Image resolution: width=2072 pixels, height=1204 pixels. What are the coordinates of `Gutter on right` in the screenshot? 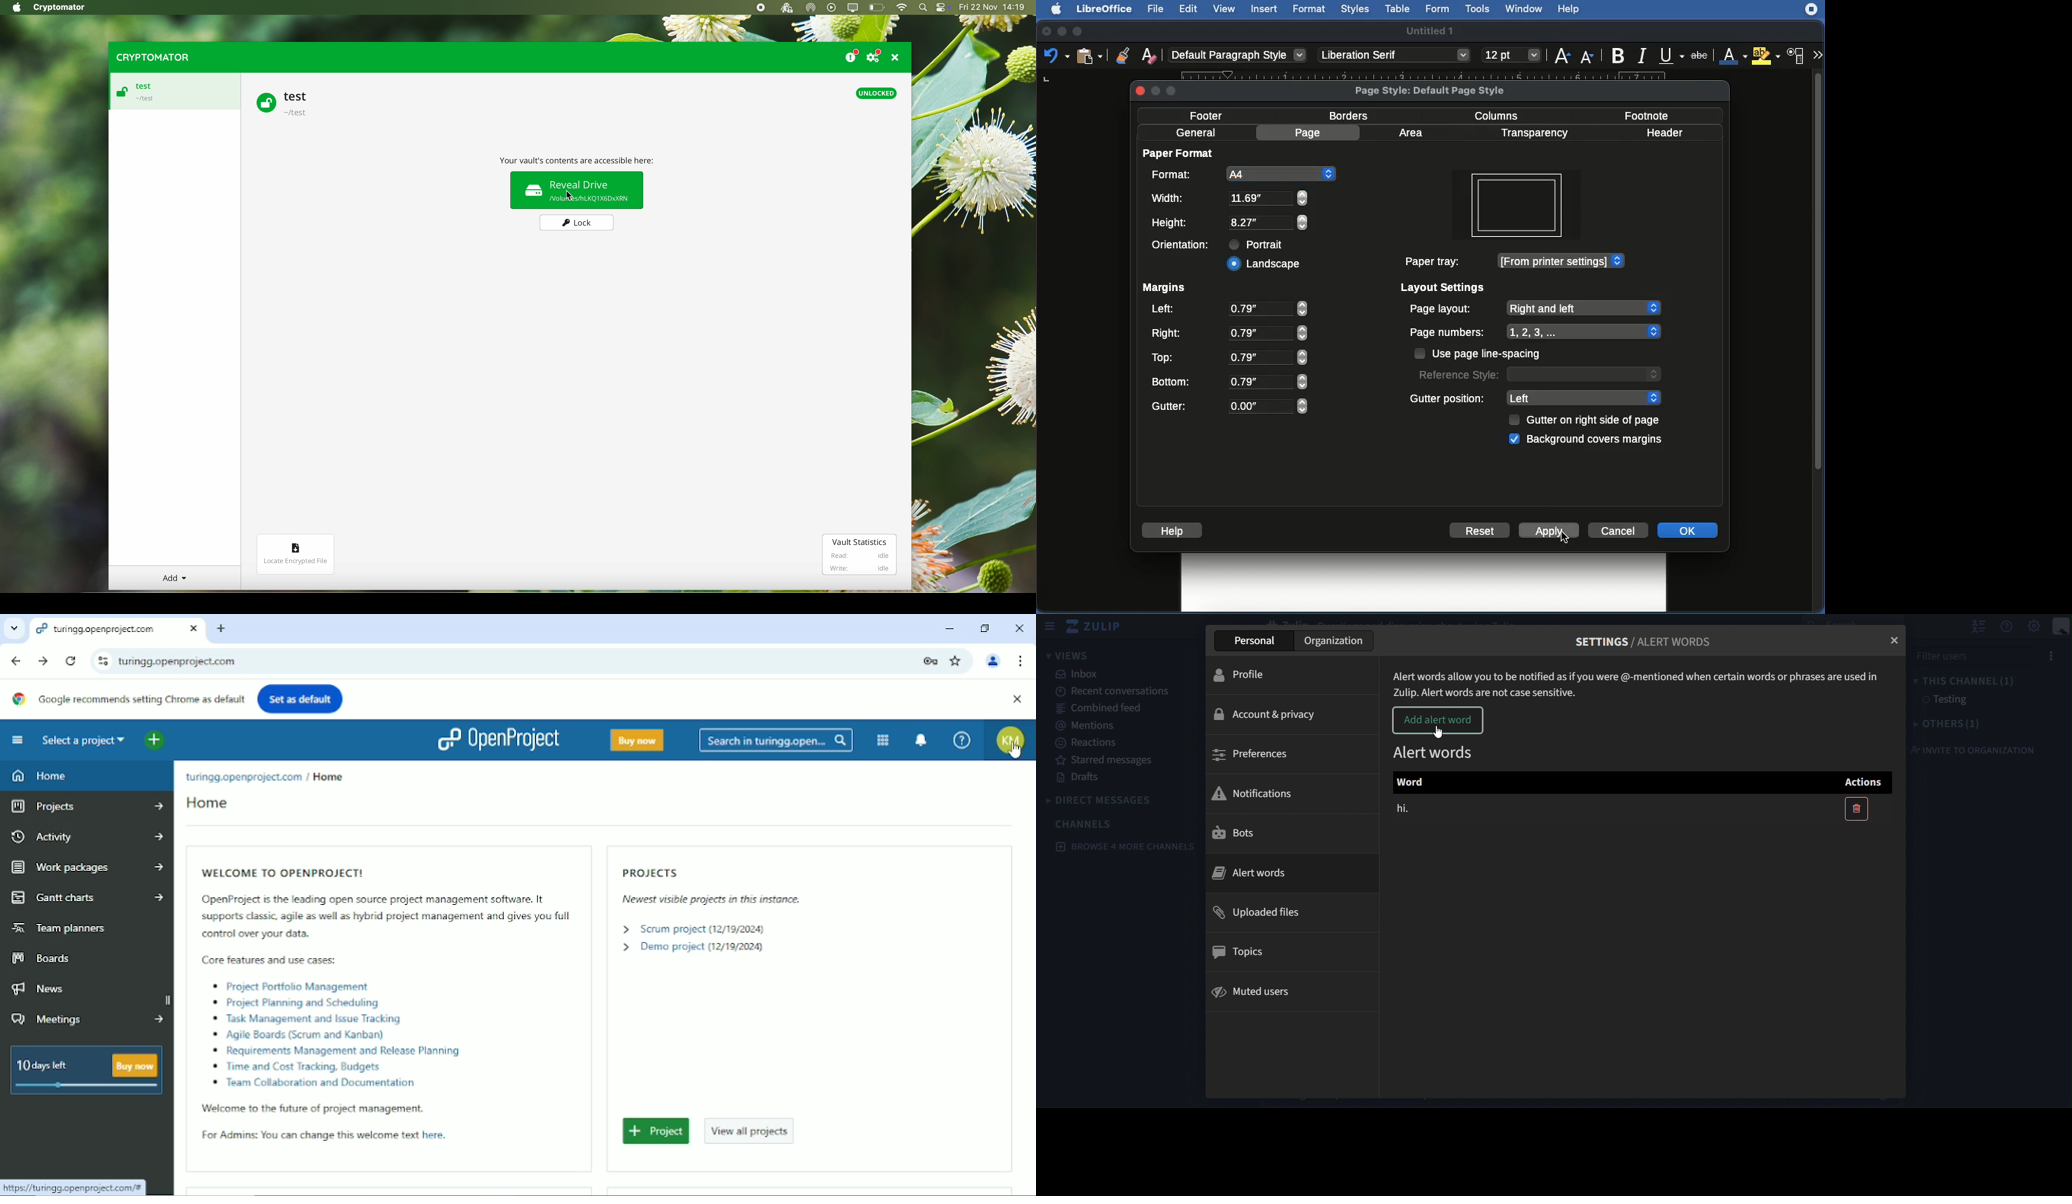 It's located at (1596, 421).